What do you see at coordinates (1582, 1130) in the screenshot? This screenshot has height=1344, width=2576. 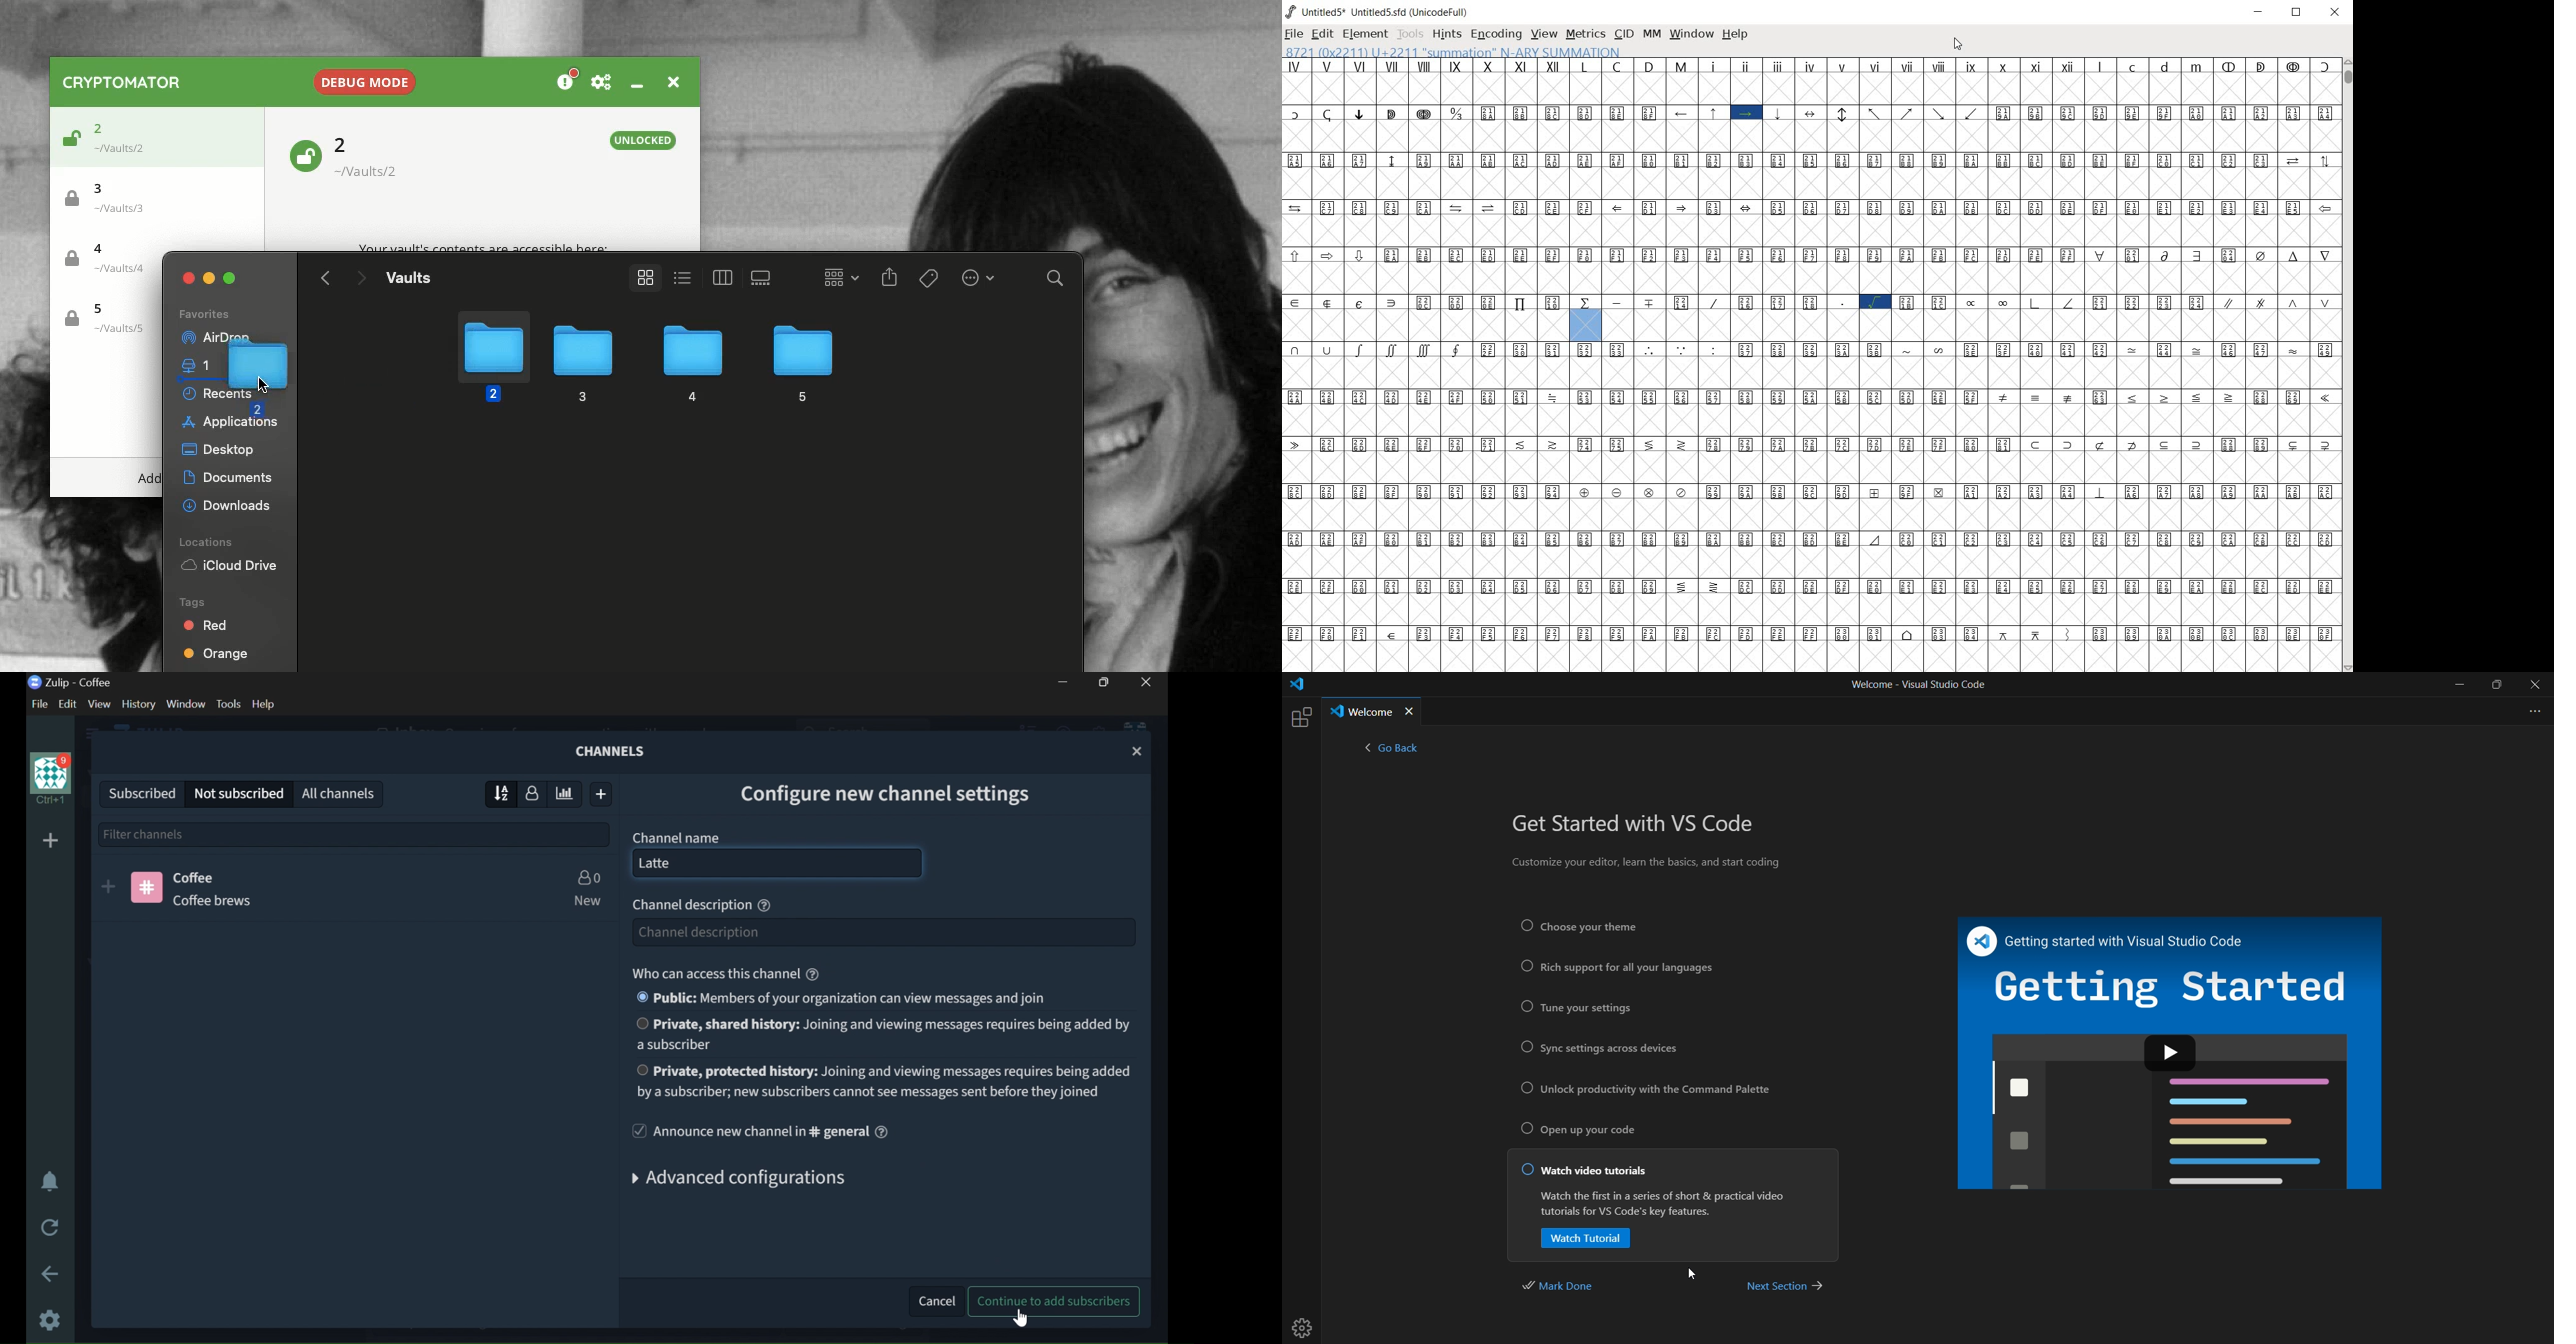 I see `open up your code` at bounding box center [1582, 1130].